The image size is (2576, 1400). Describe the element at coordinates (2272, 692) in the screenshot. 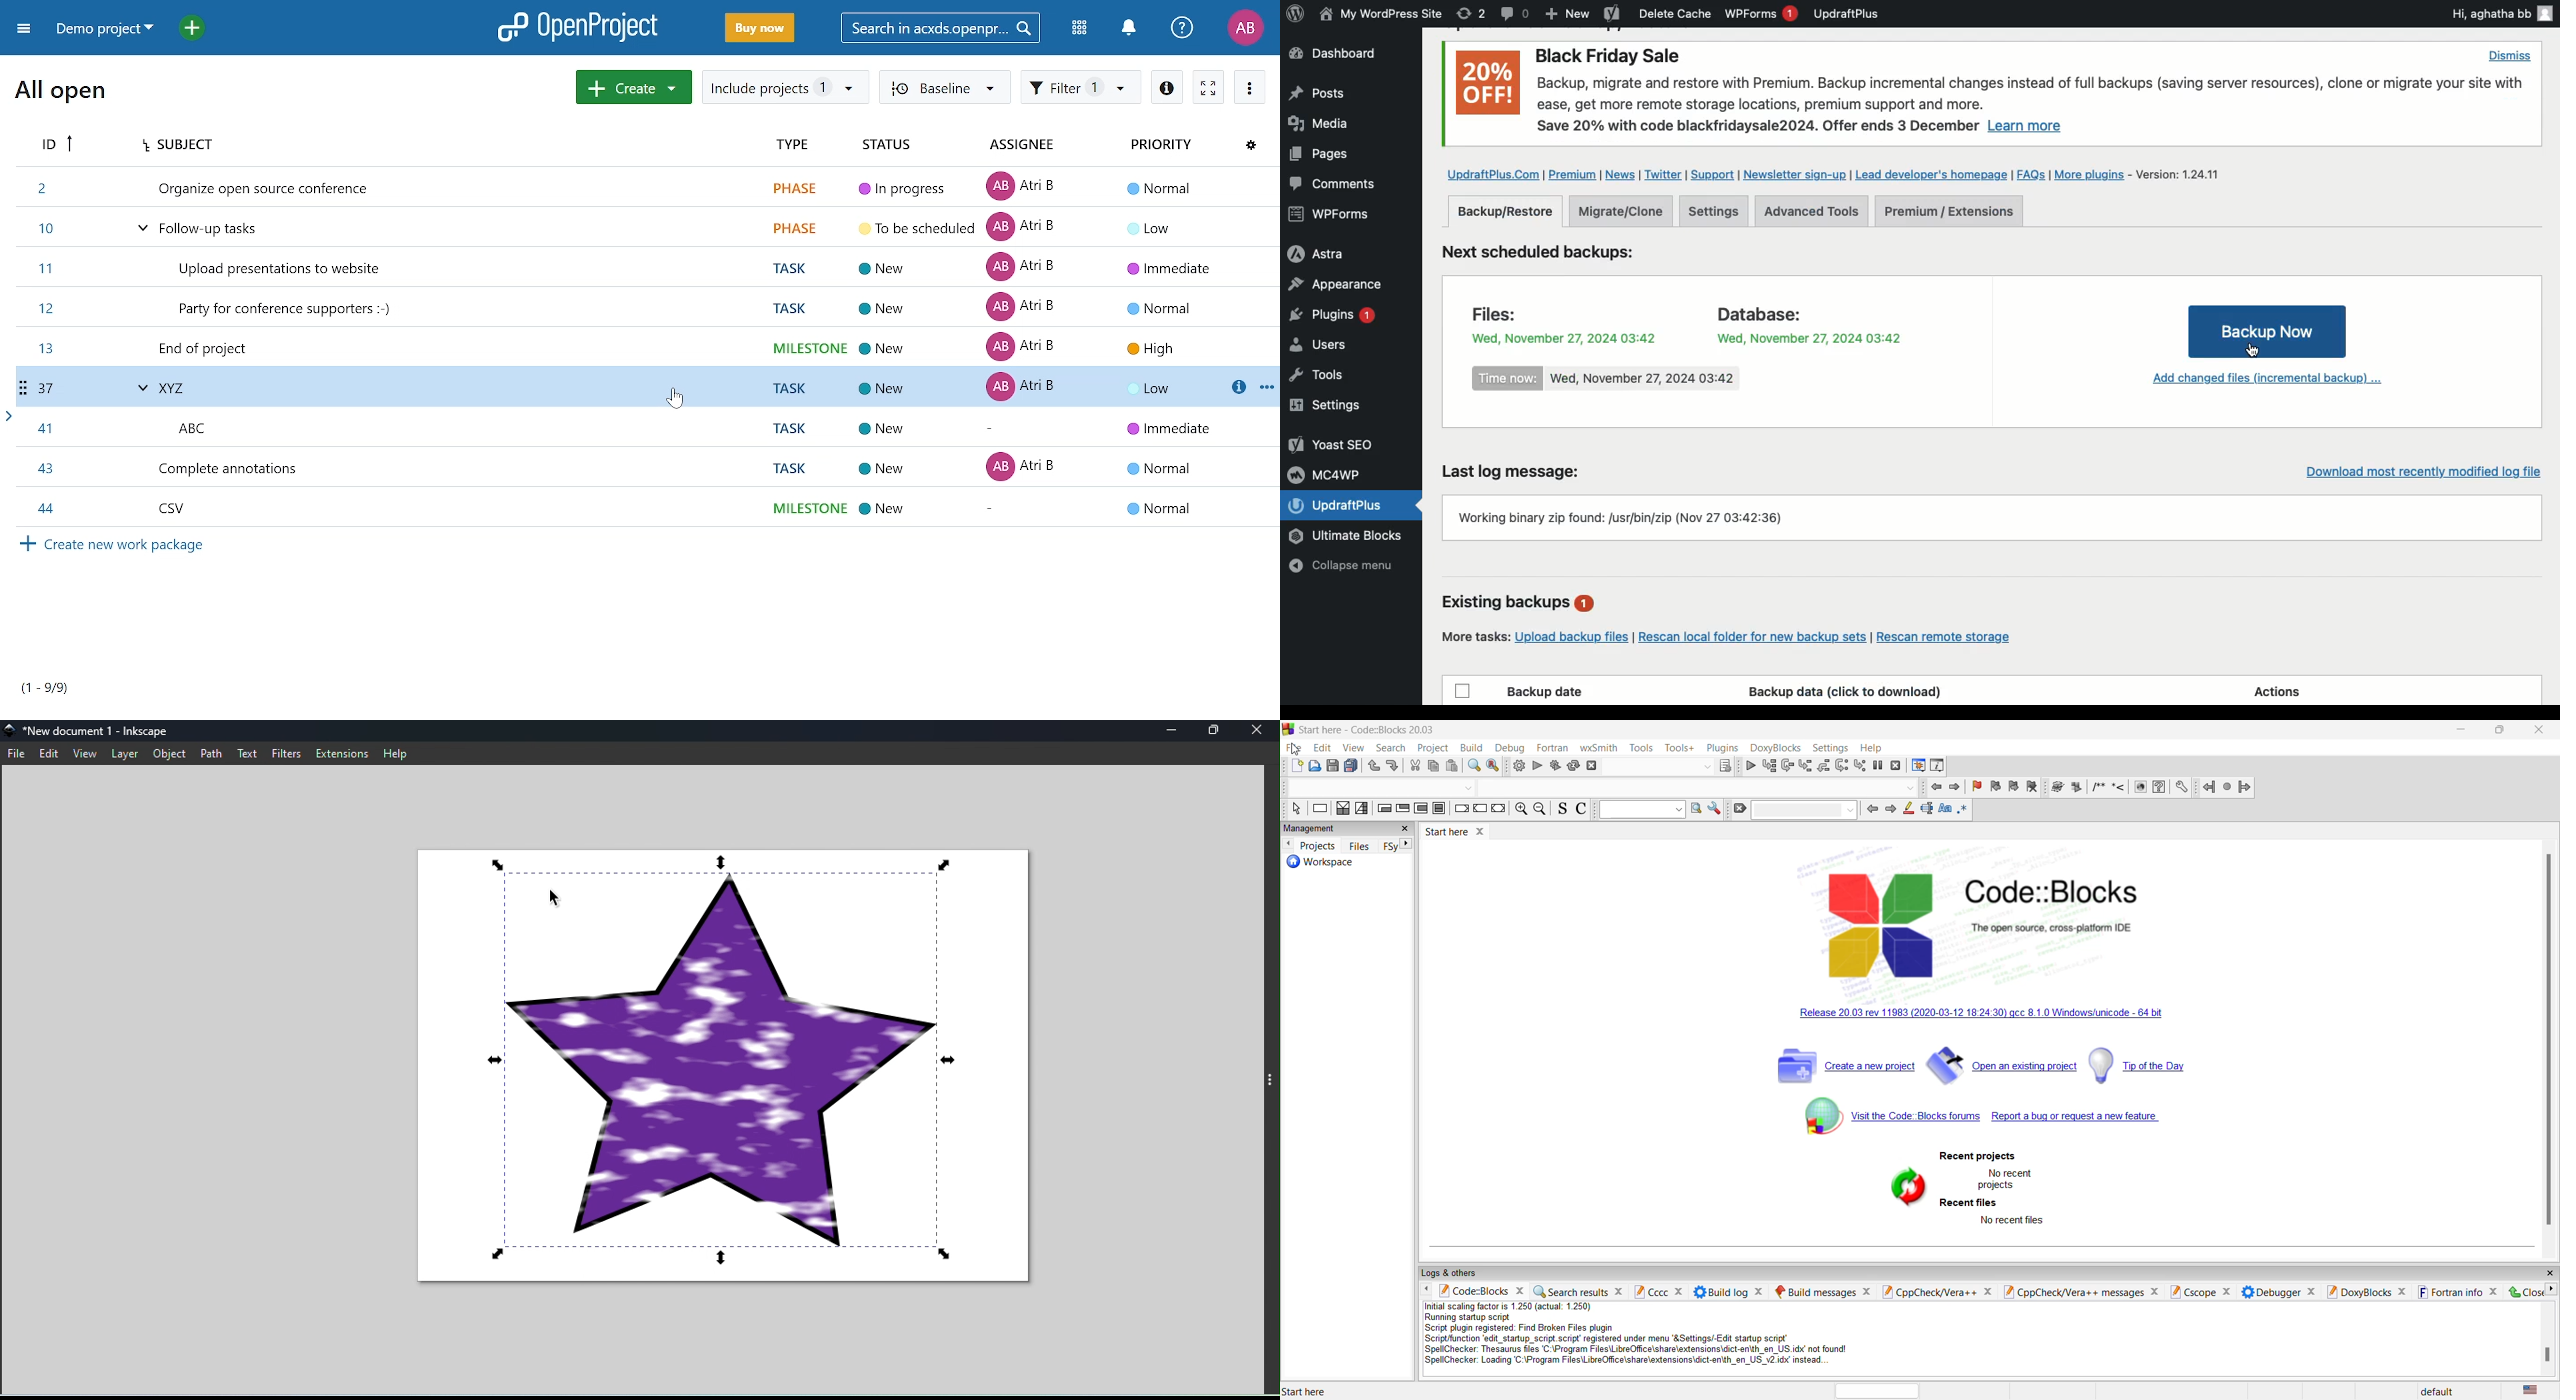

I see `Actions` at that location.